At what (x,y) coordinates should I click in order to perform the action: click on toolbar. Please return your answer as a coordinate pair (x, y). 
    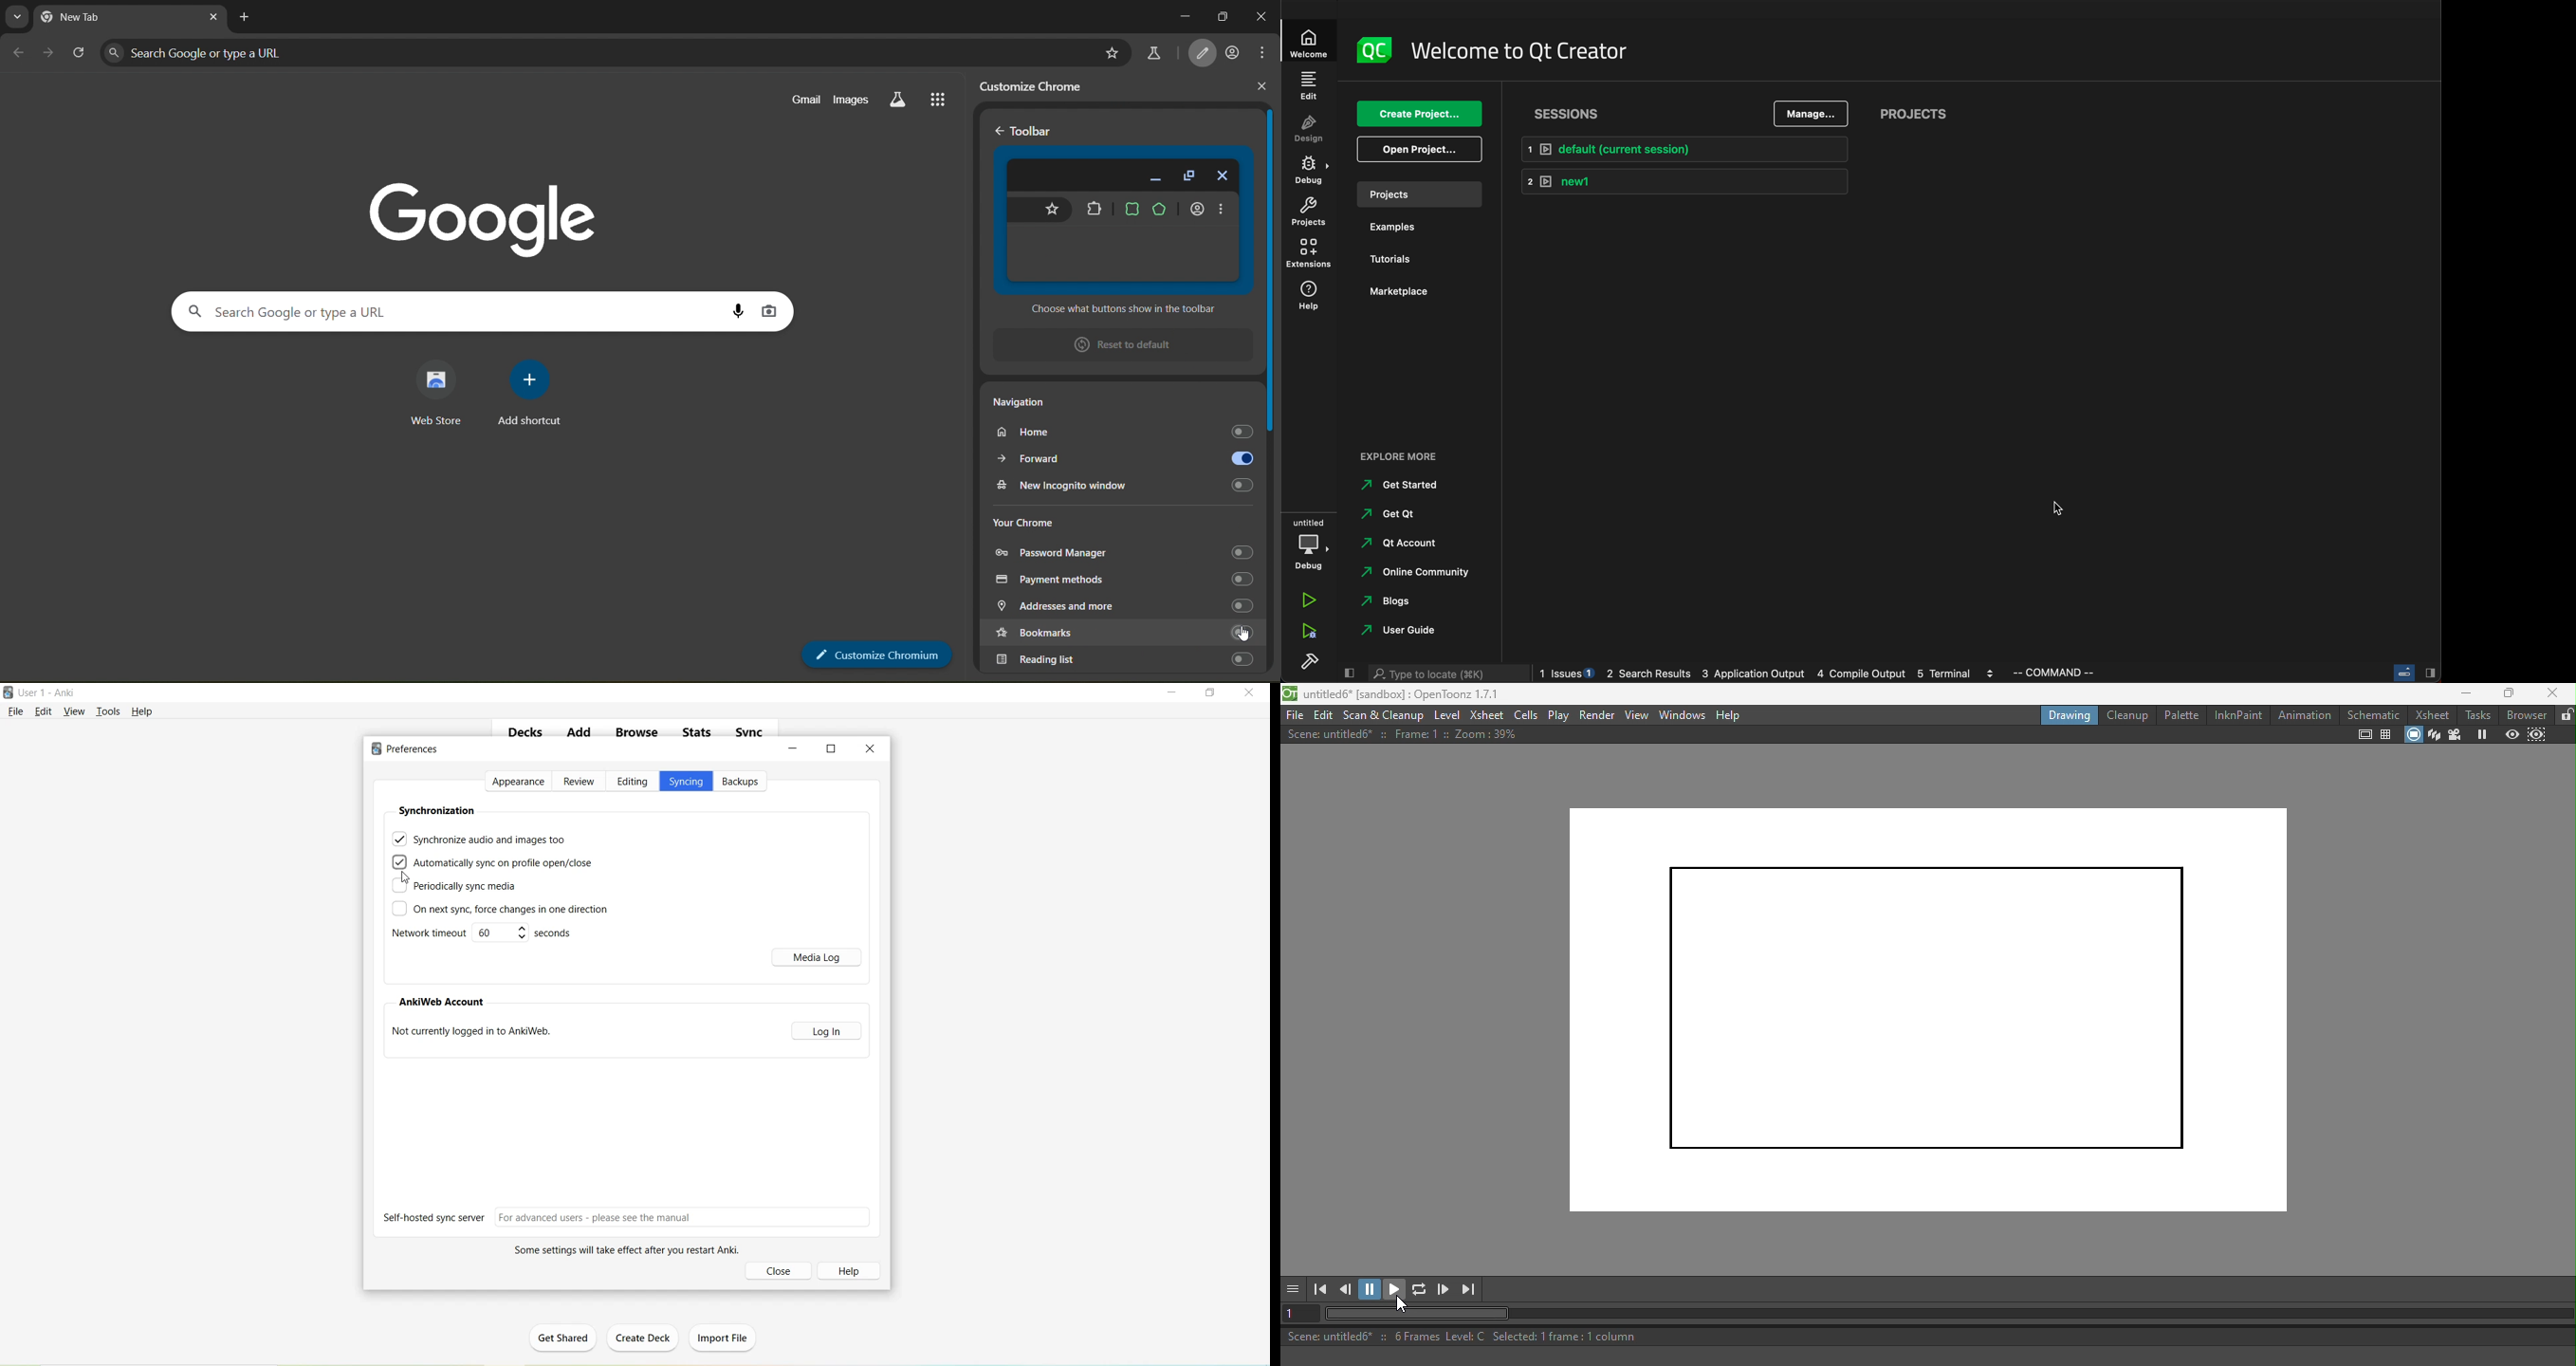
    Looking at the image, I should click on (1124, 231).